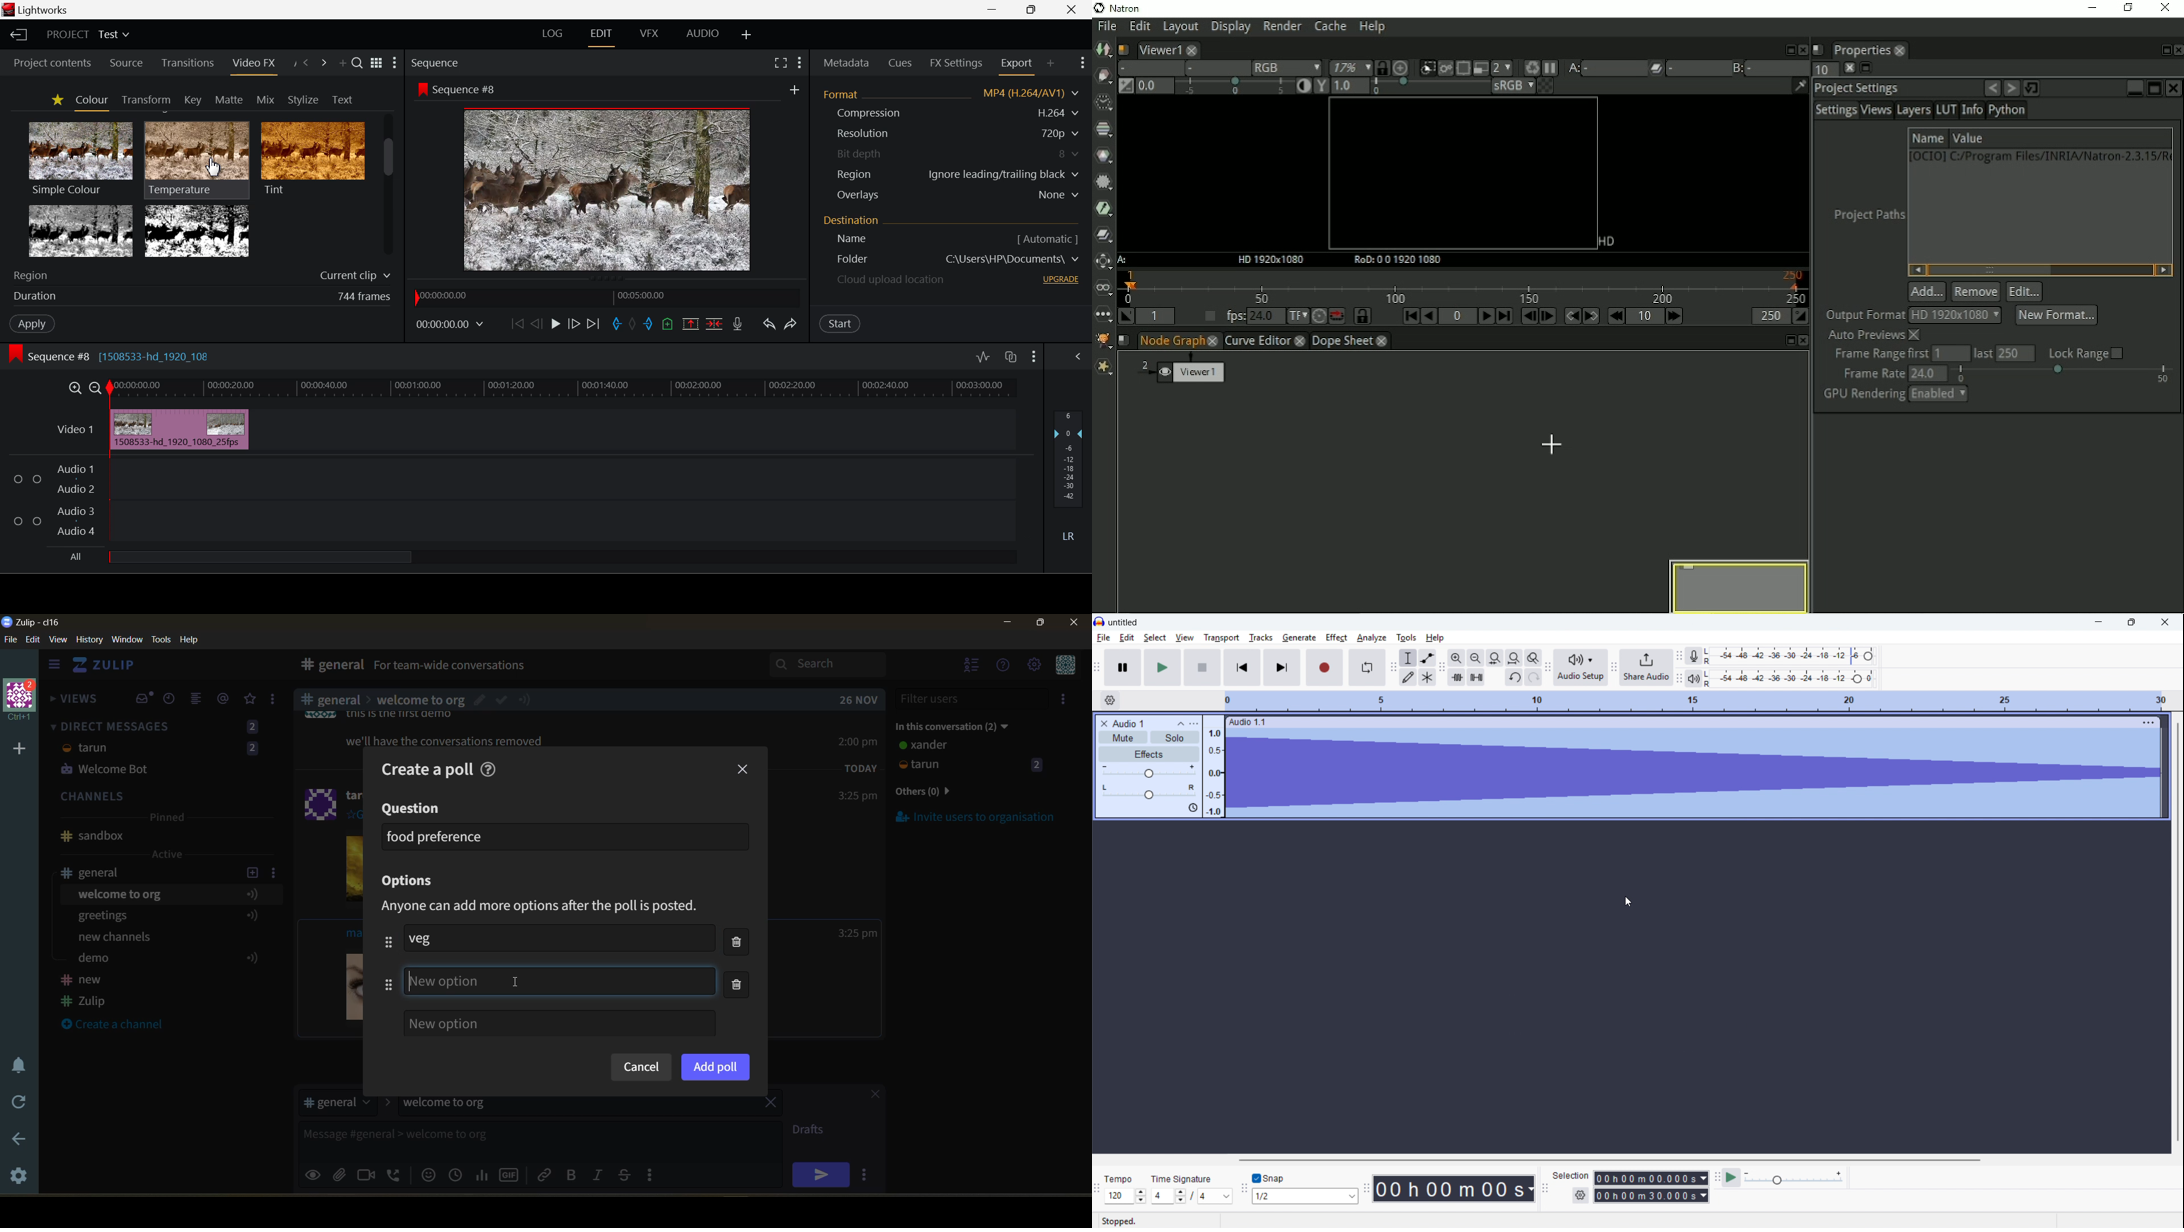  Describe the element at coordinates (794, 89) in the screenshot. I see `add` at that location.